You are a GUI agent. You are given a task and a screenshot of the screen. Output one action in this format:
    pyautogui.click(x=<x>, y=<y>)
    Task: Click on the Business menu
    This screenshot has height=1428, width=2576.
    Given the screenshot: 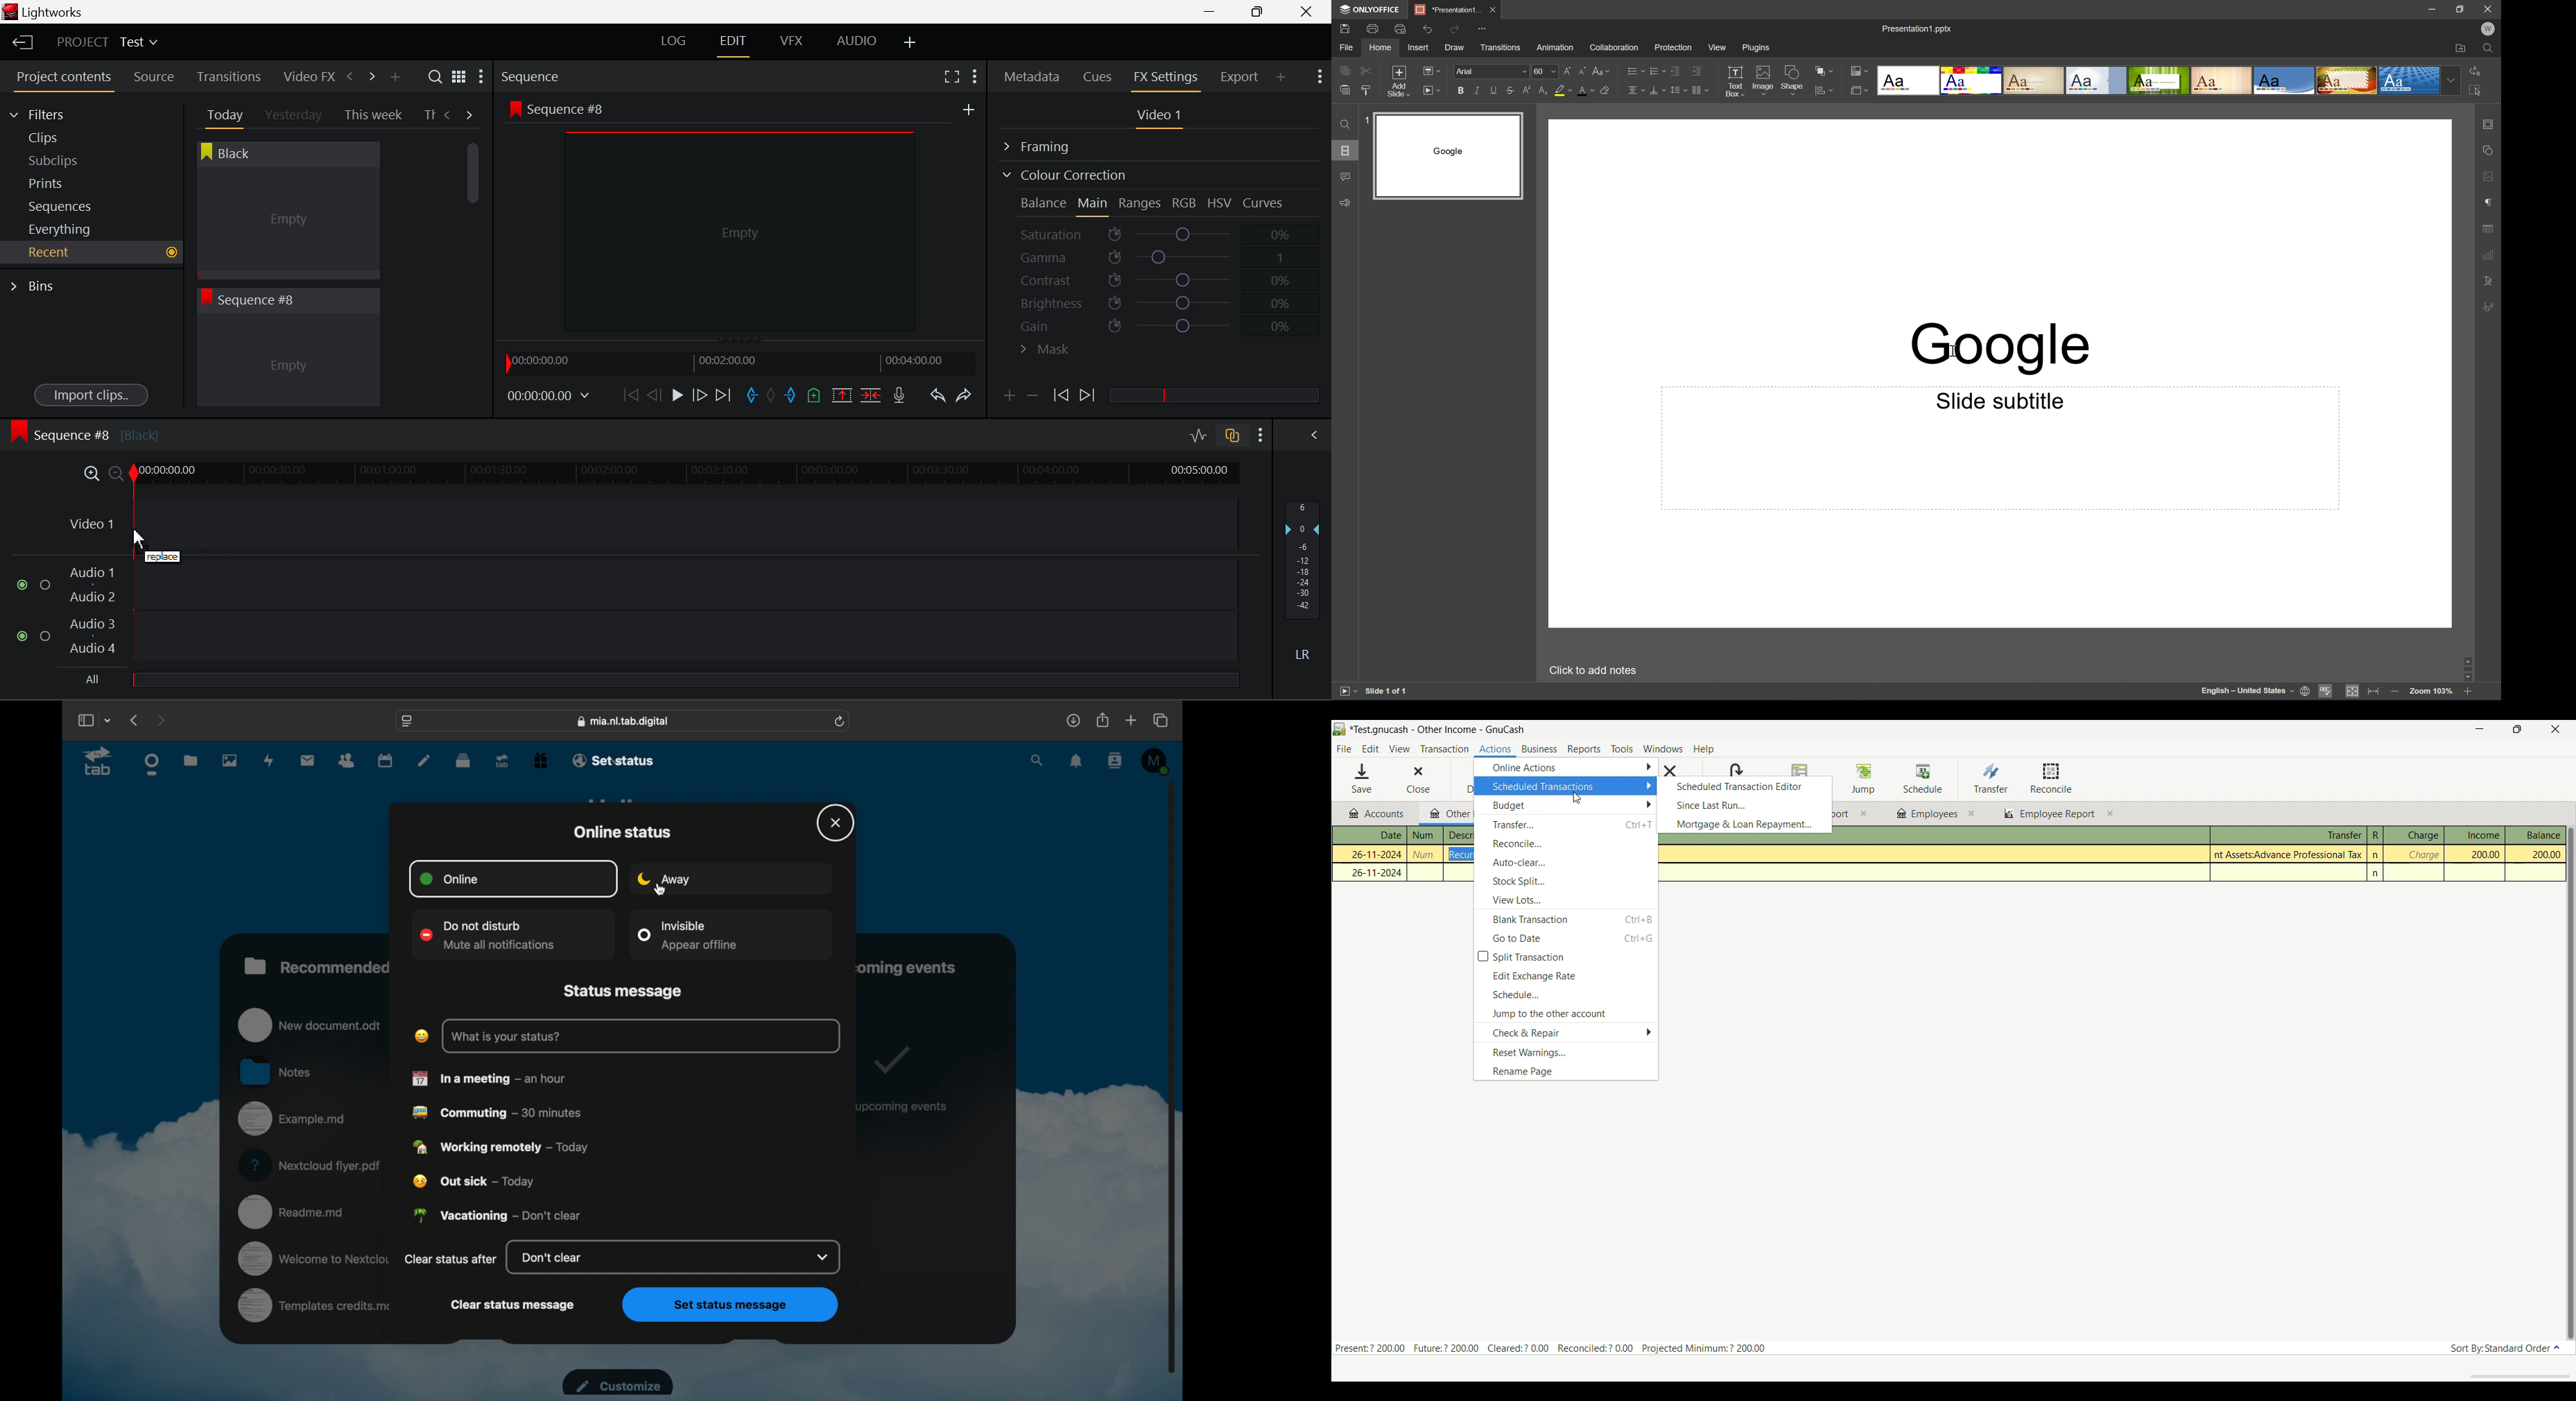 What is the action you would take?
    pyautogui.click(x=1539, y=750)
    